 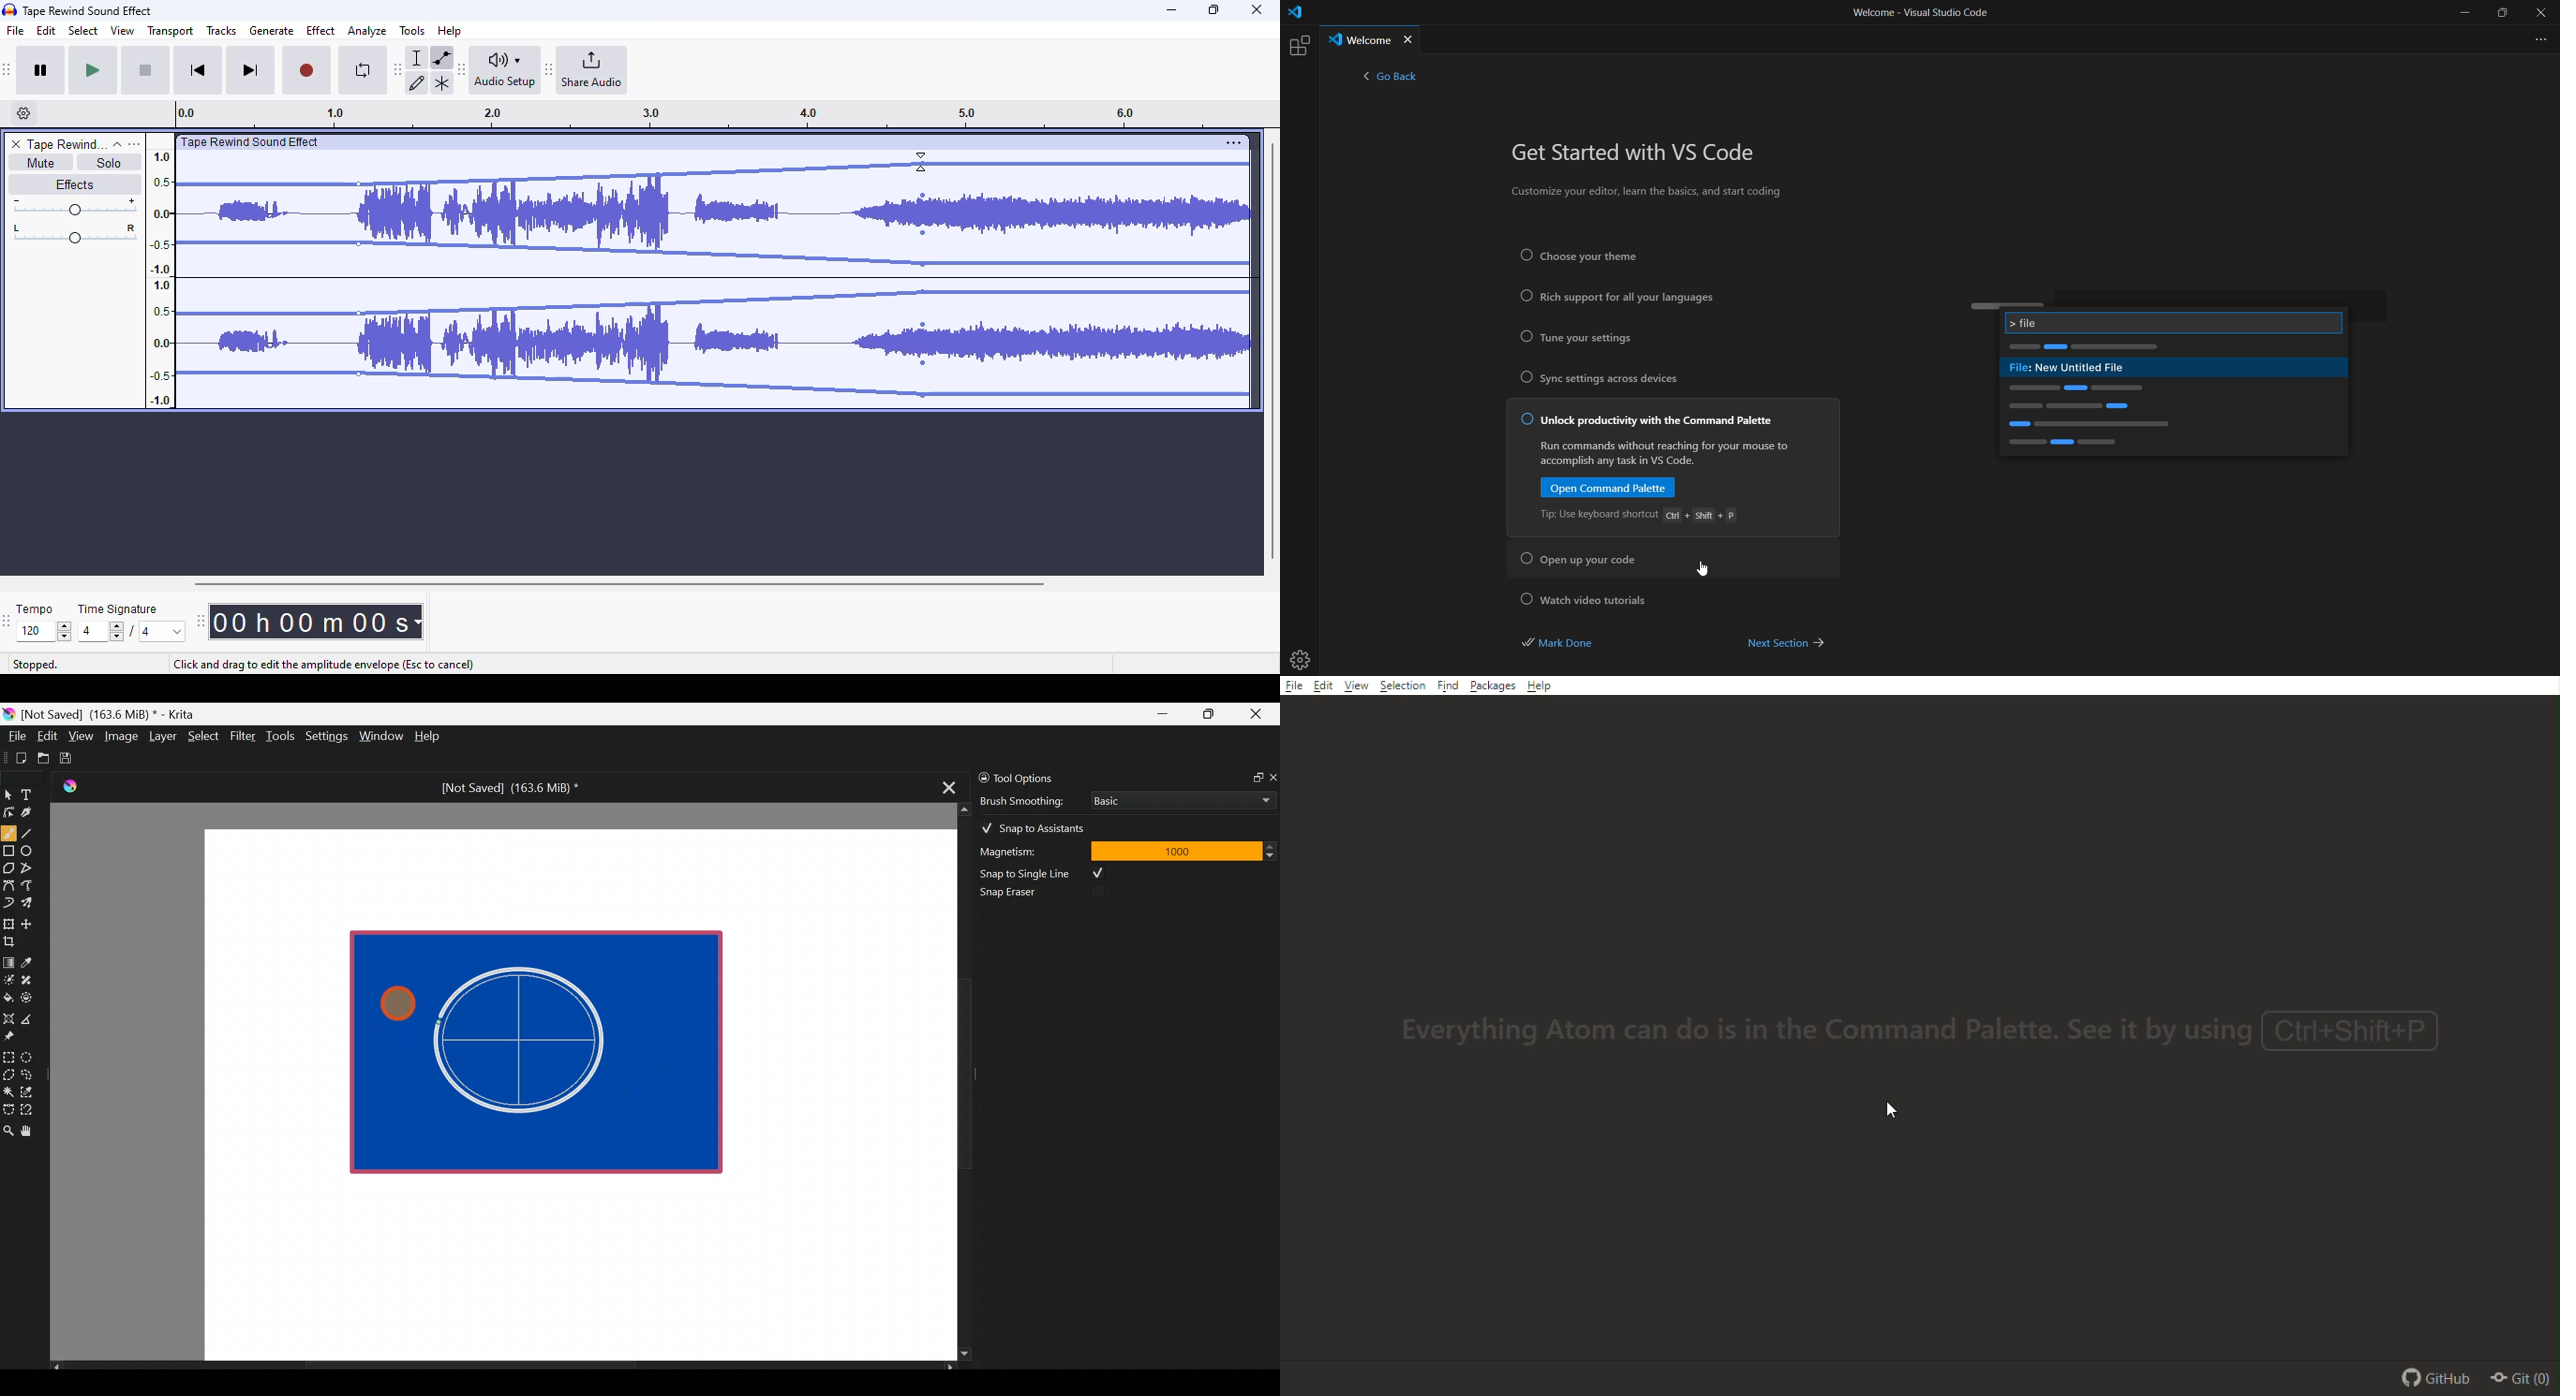 I want to click on Close docker, so click(x=1272, y=777).